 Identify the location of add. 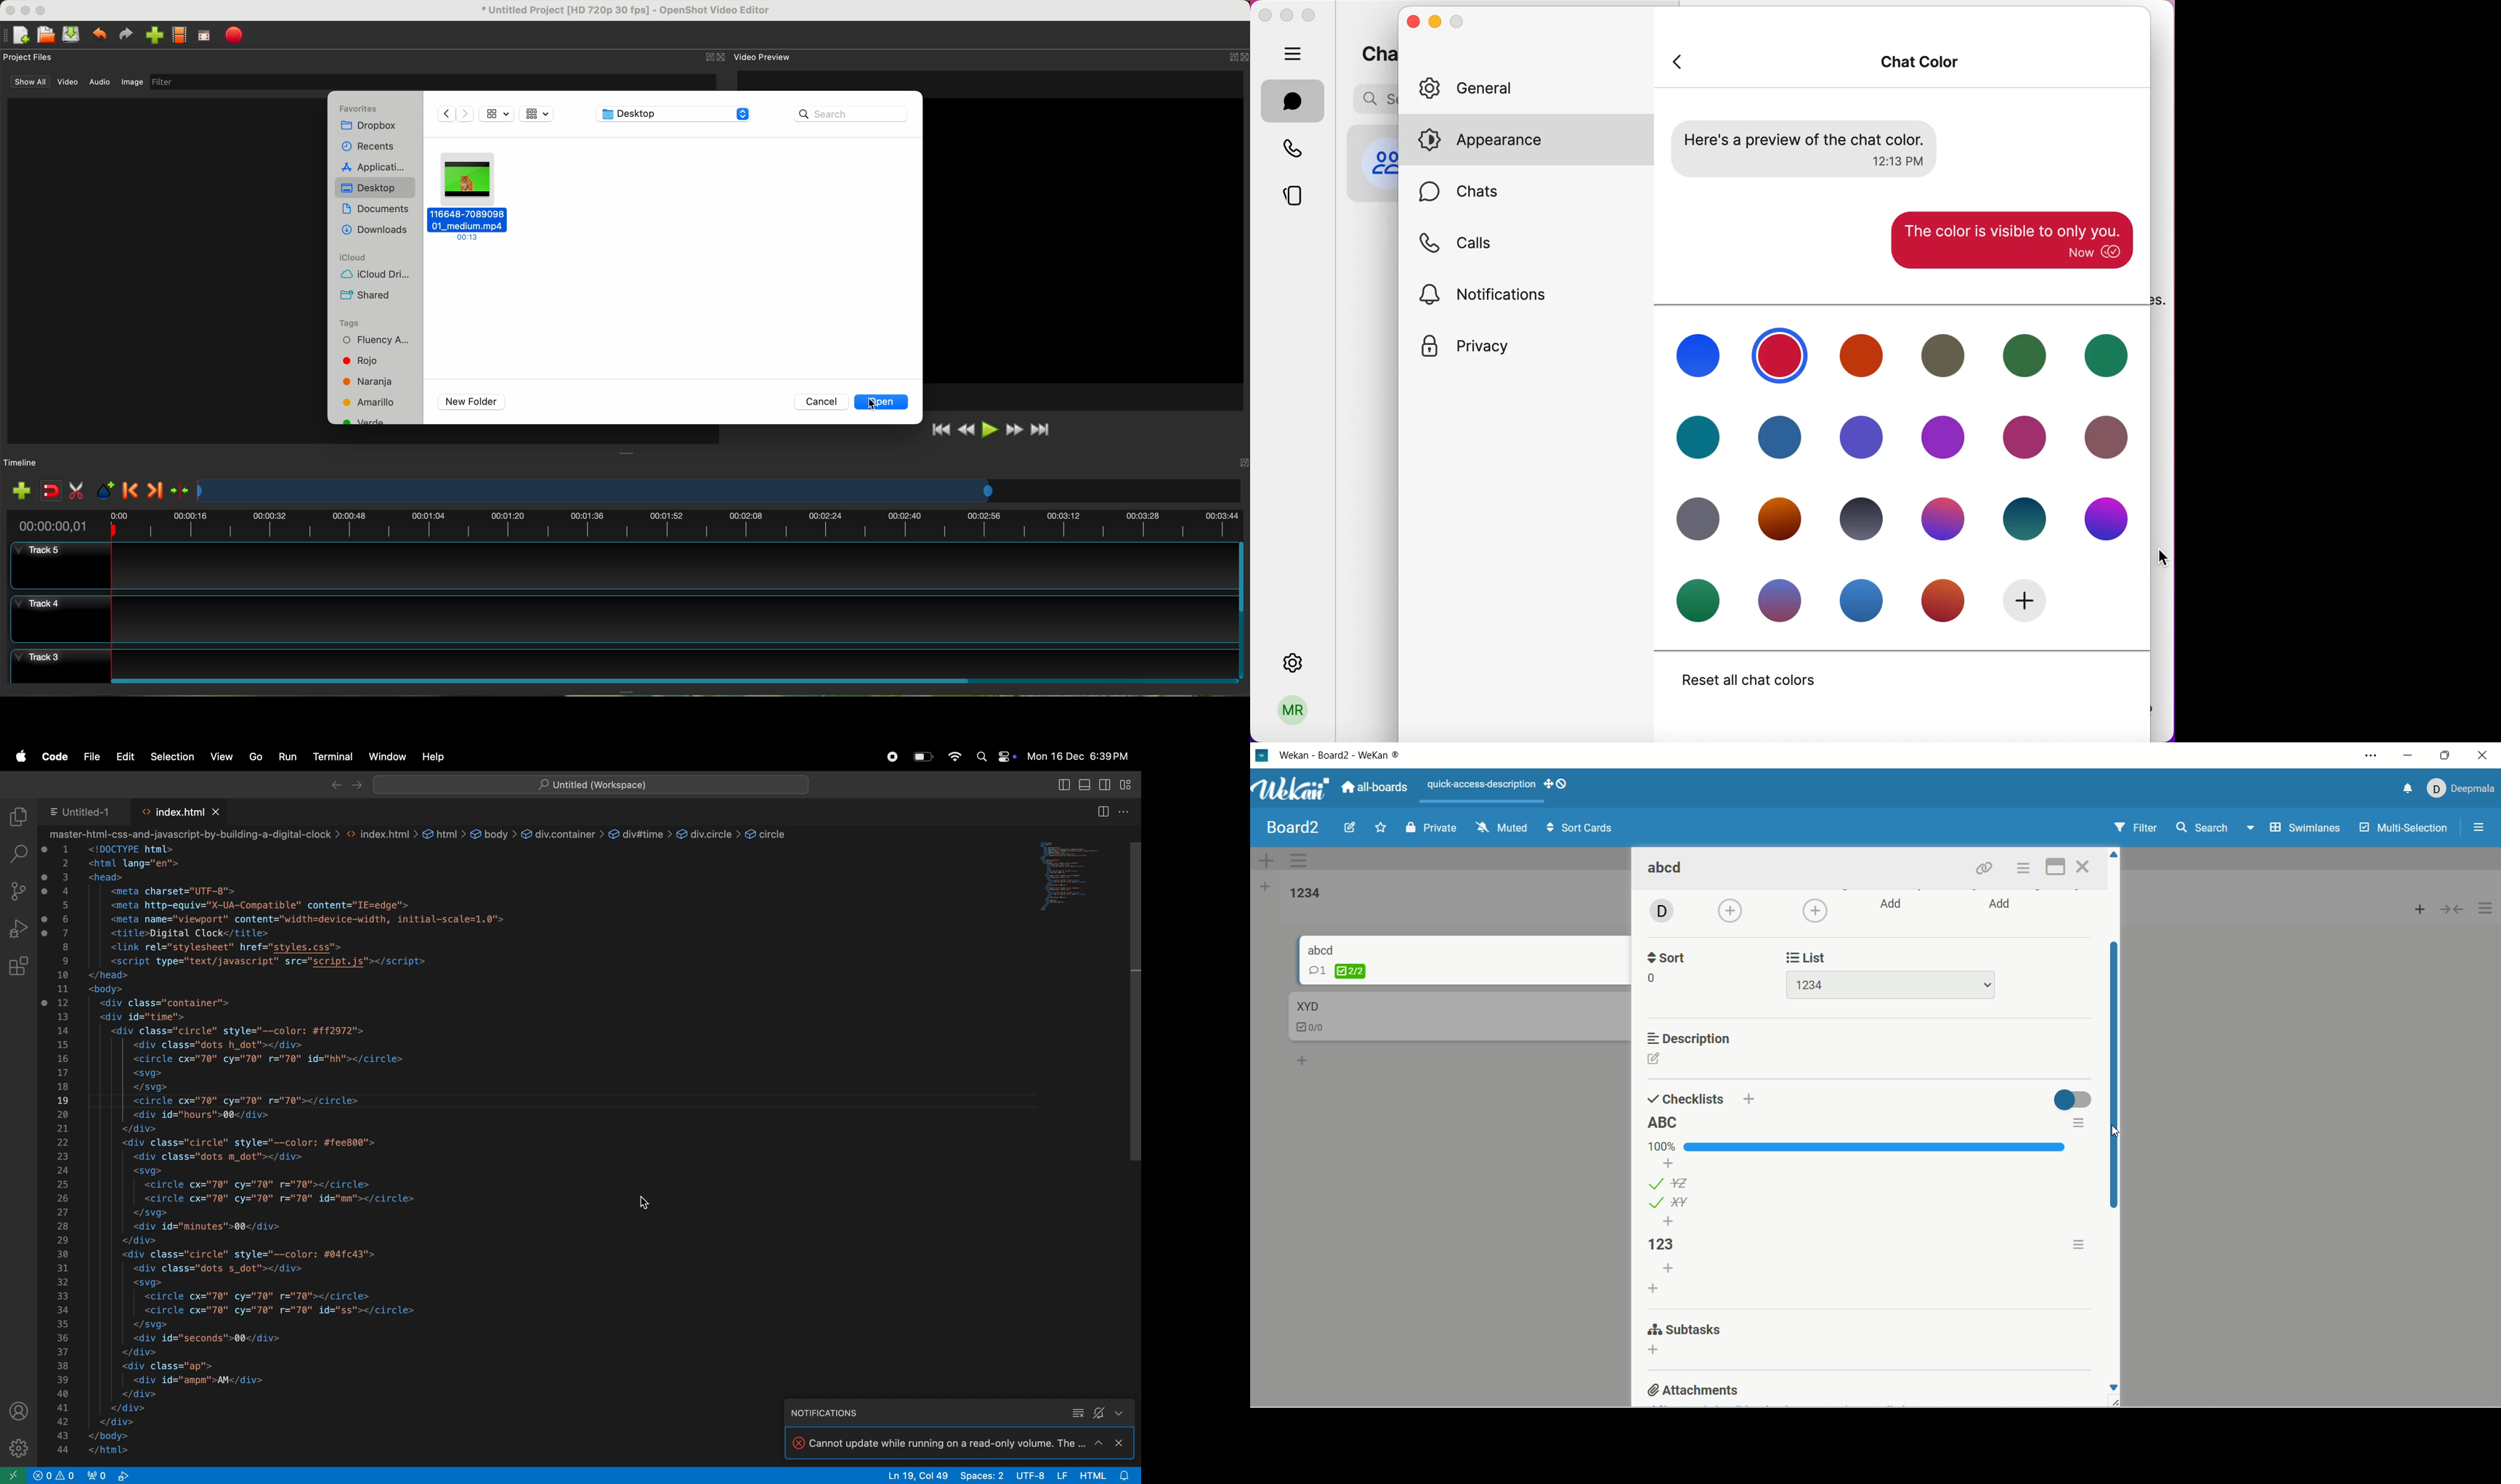
(1732, 912).